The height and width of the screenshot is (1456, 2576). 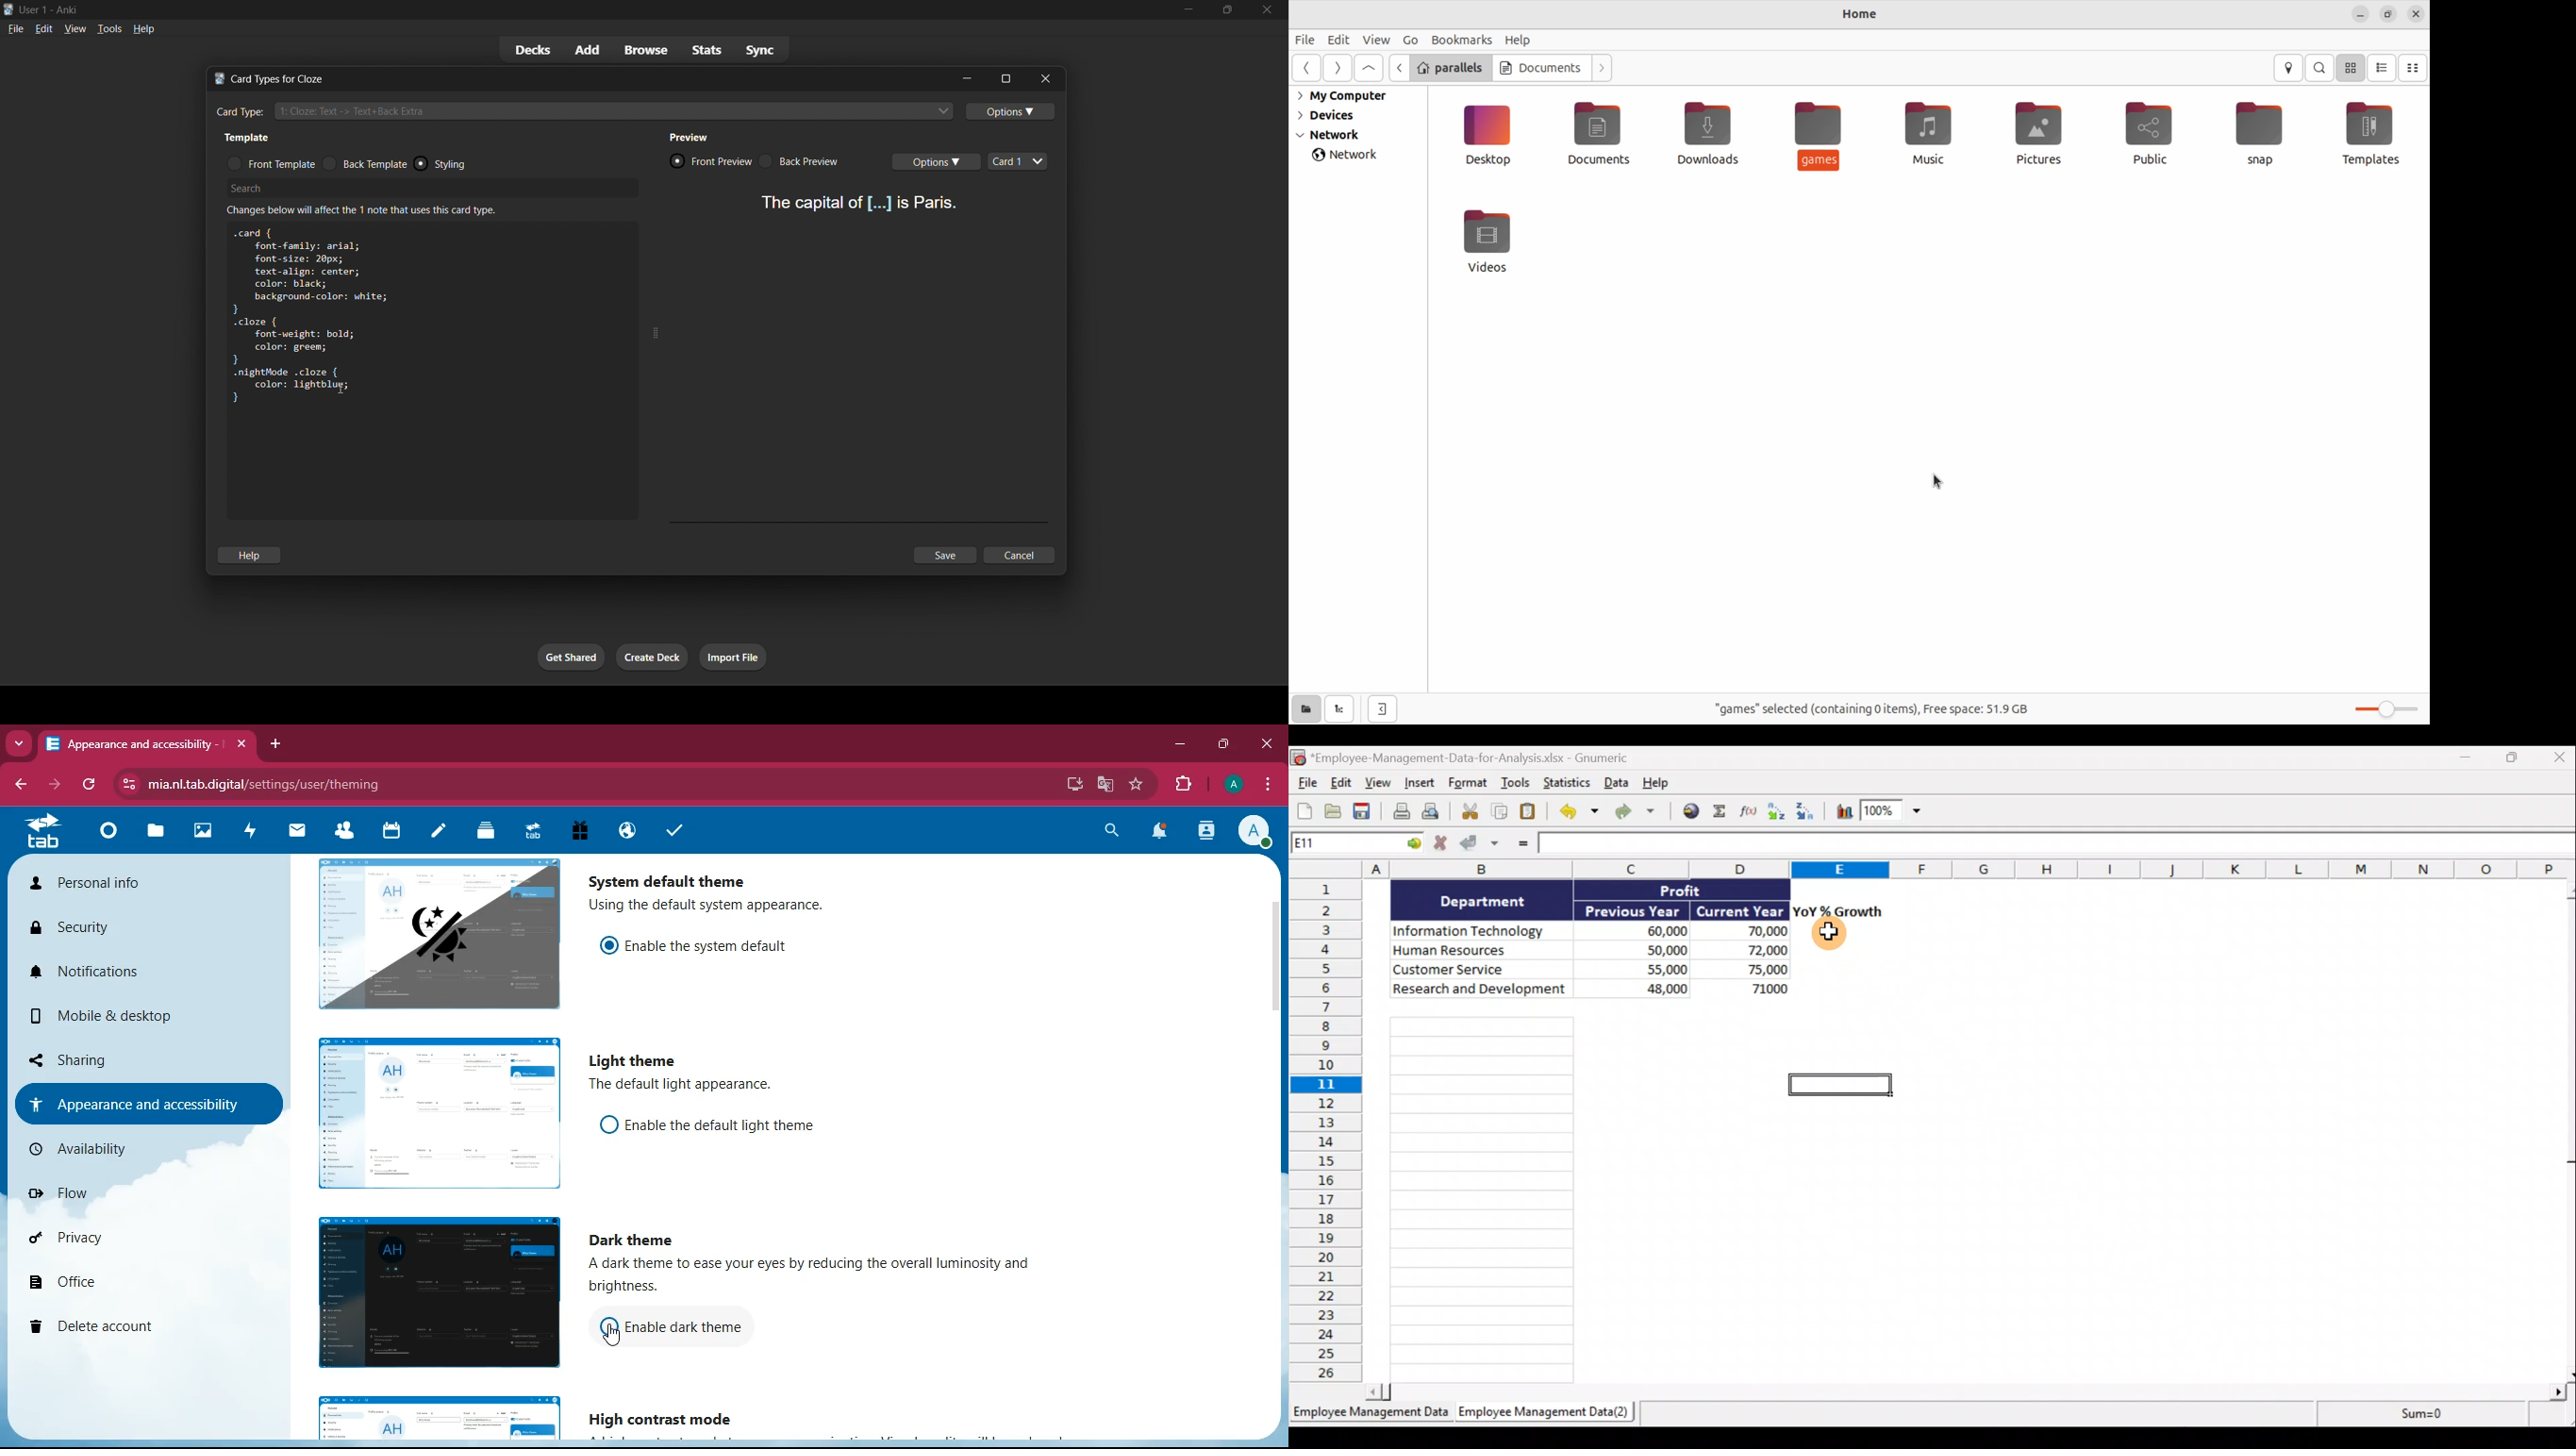 I want to click on maximize, so click(x=1225, y=744).